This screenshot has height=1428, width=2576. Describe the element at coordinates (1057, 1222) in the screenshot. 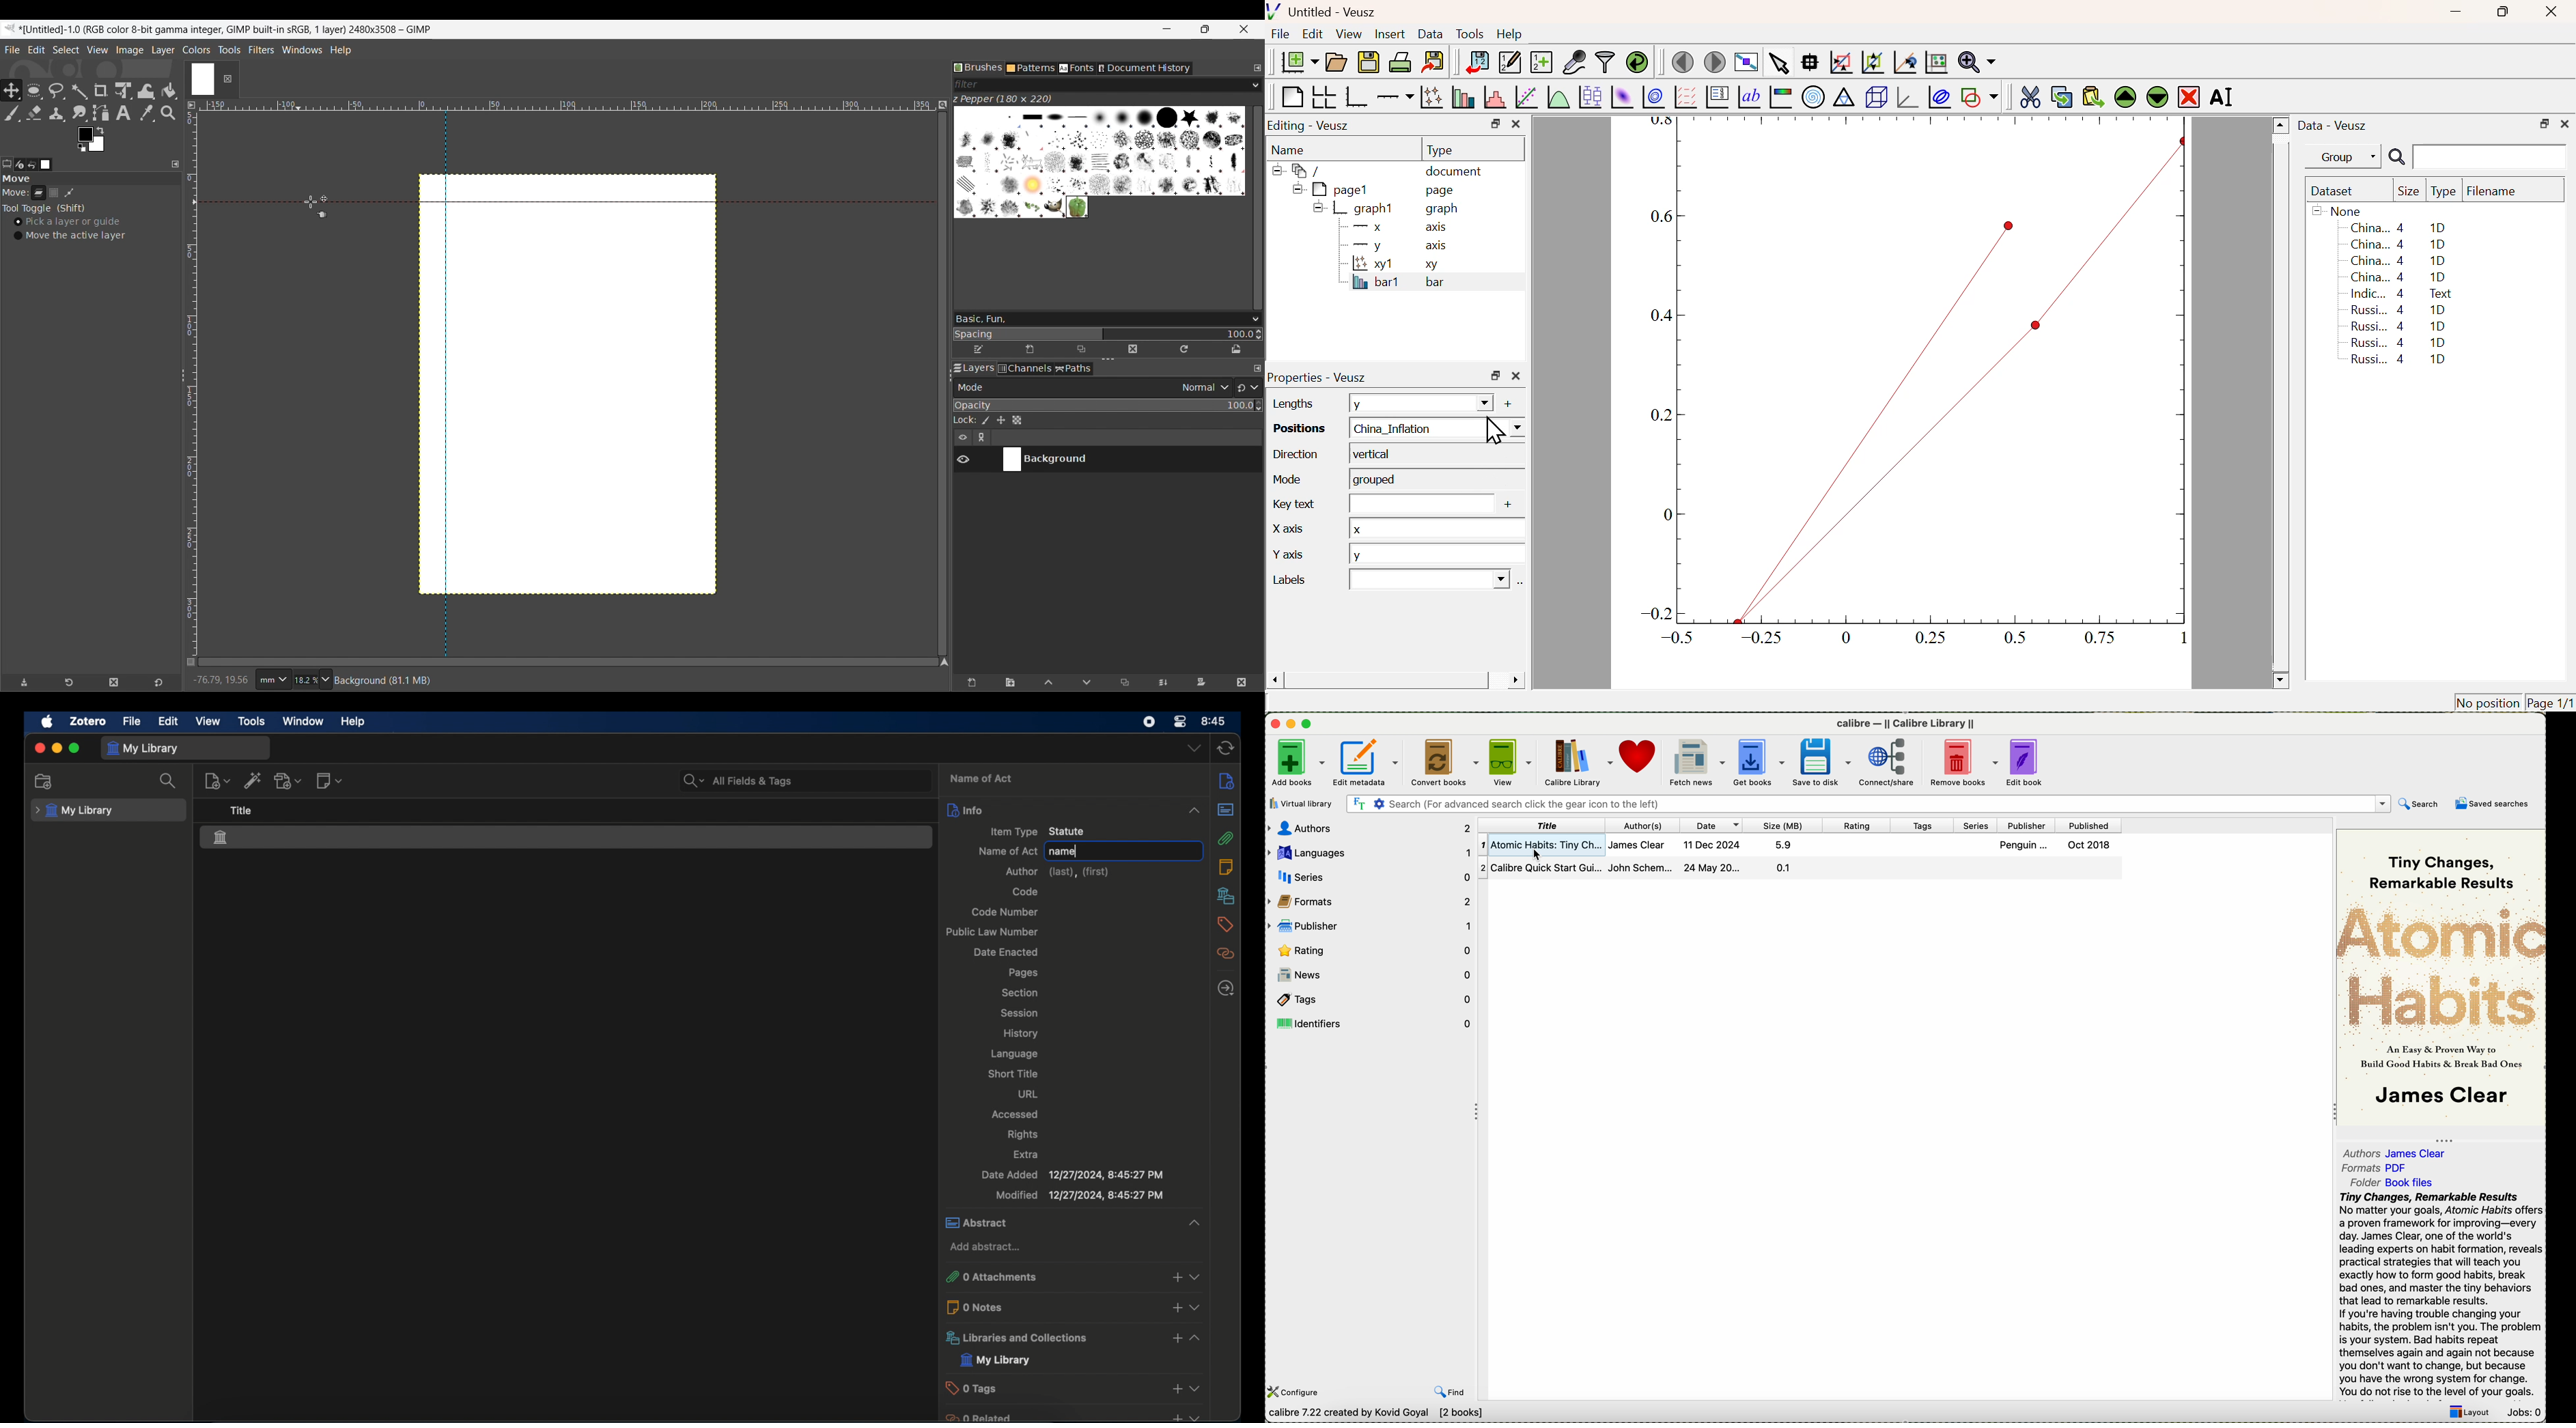

I see `abstract` at that location.